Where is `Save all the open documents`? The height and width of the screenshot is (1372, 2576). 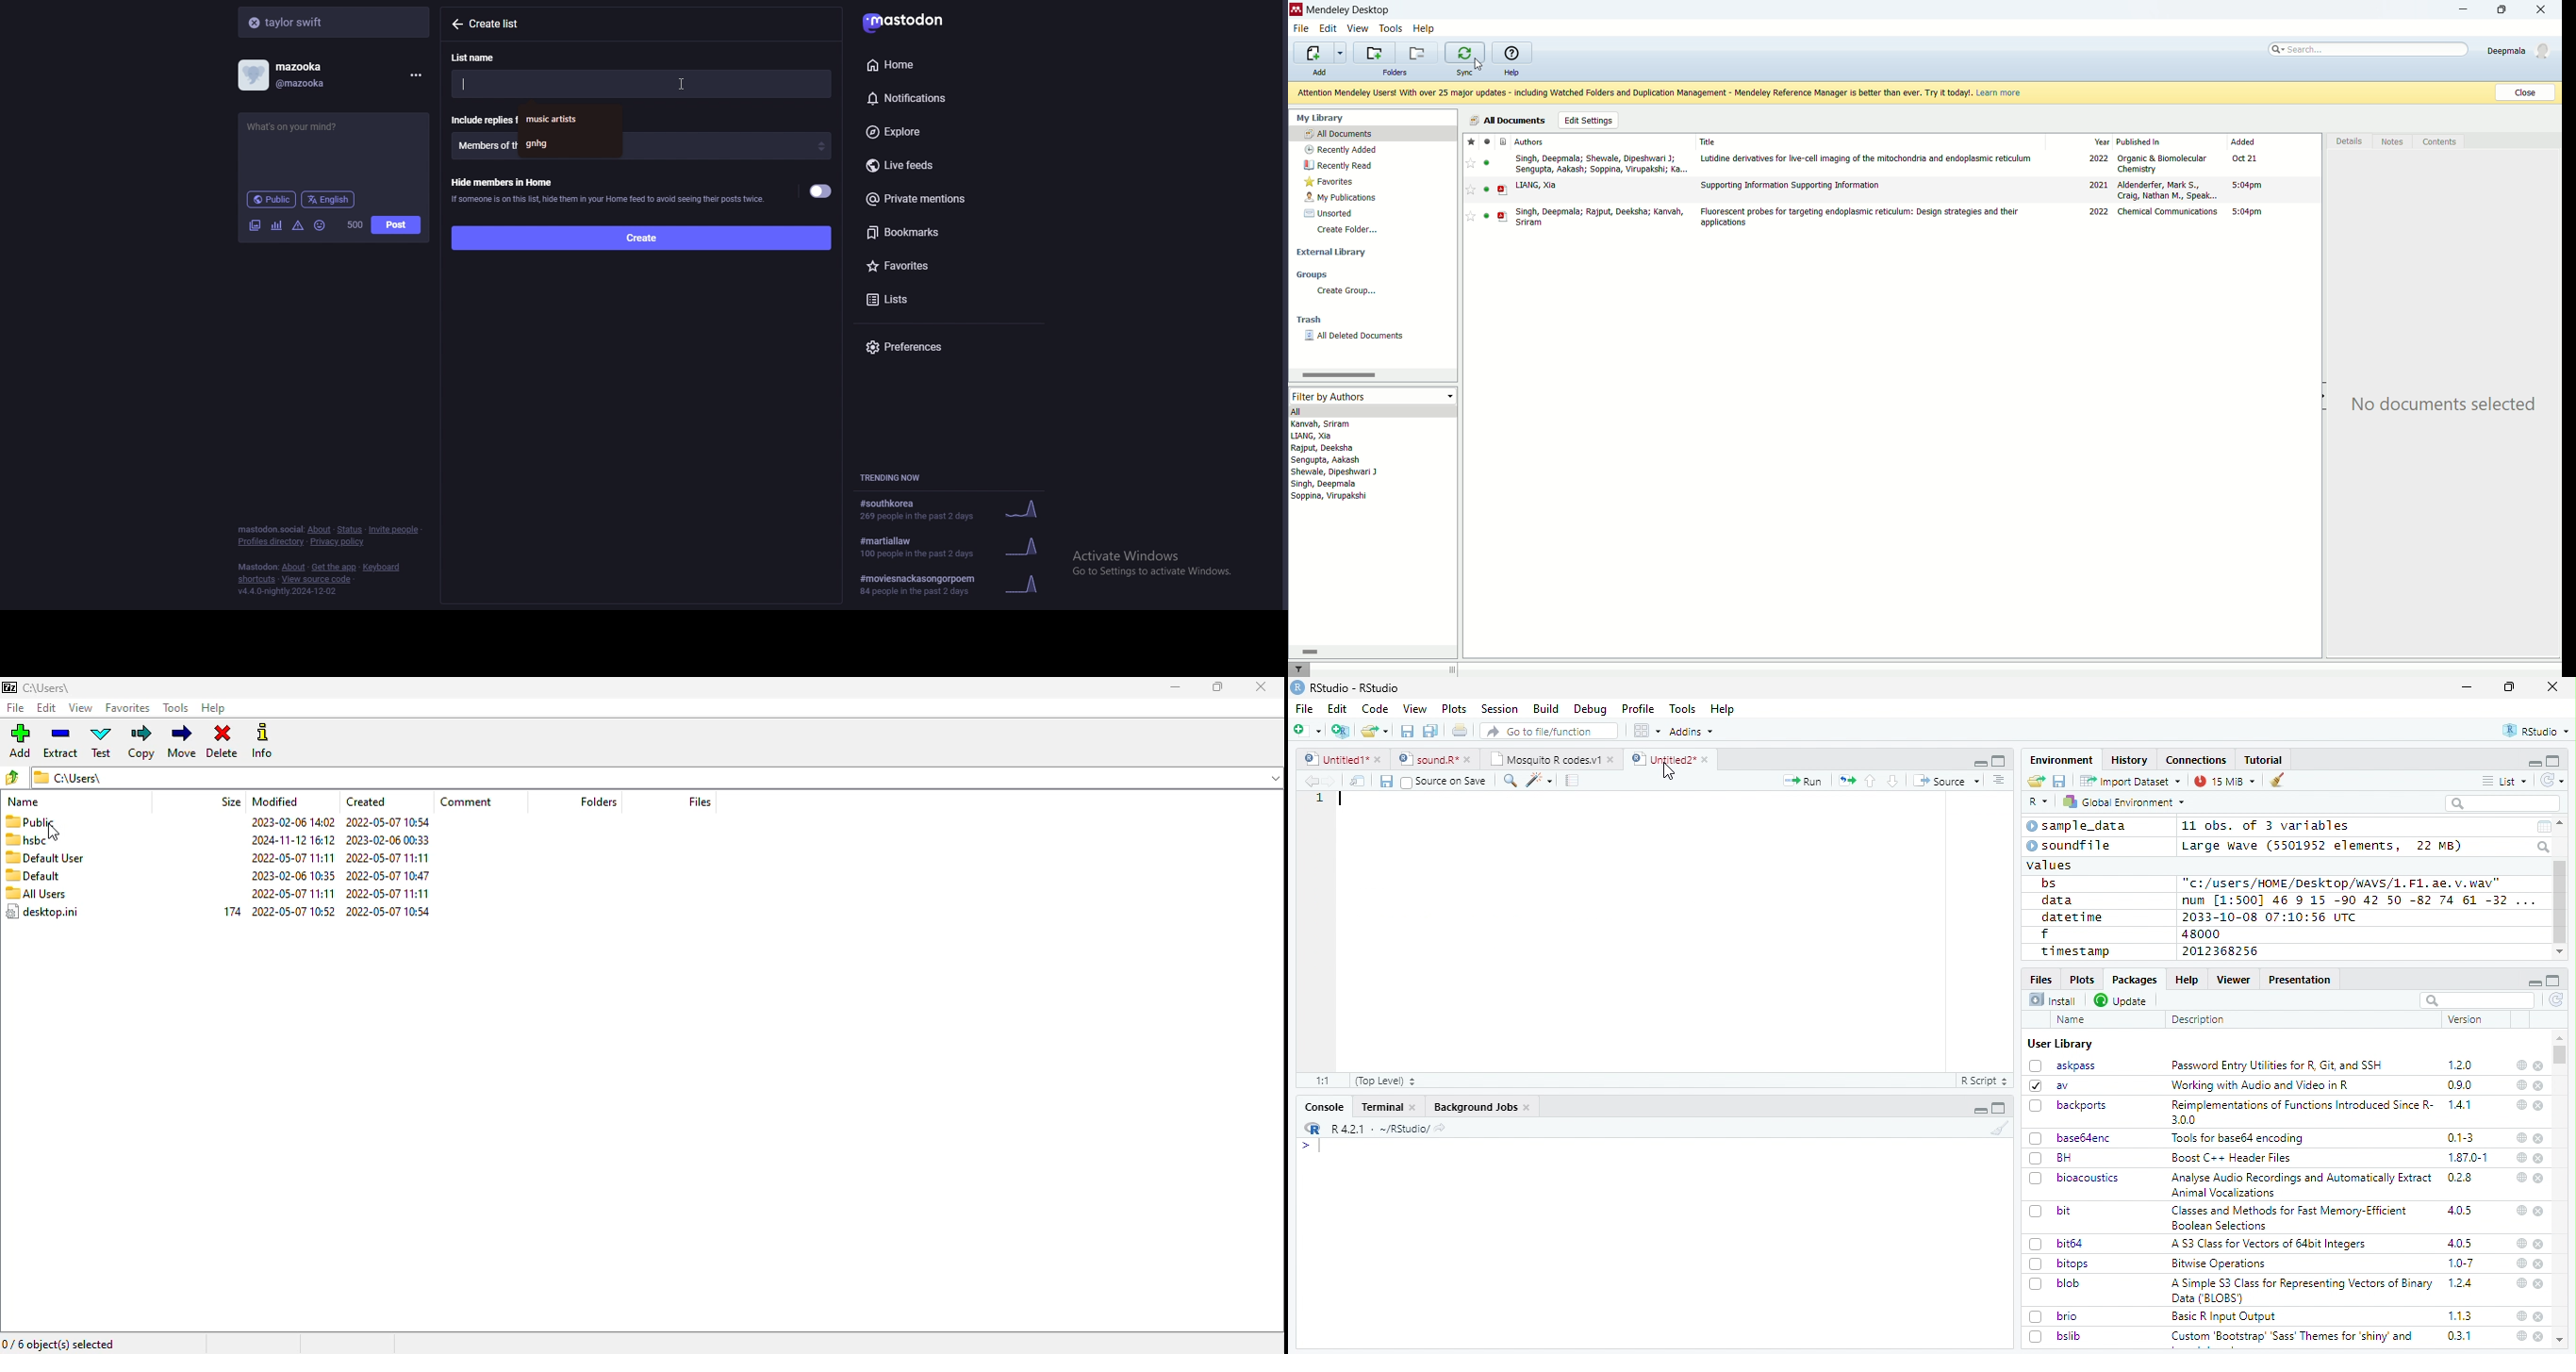
Save all the open documents is located at coordinates (1431, 732).